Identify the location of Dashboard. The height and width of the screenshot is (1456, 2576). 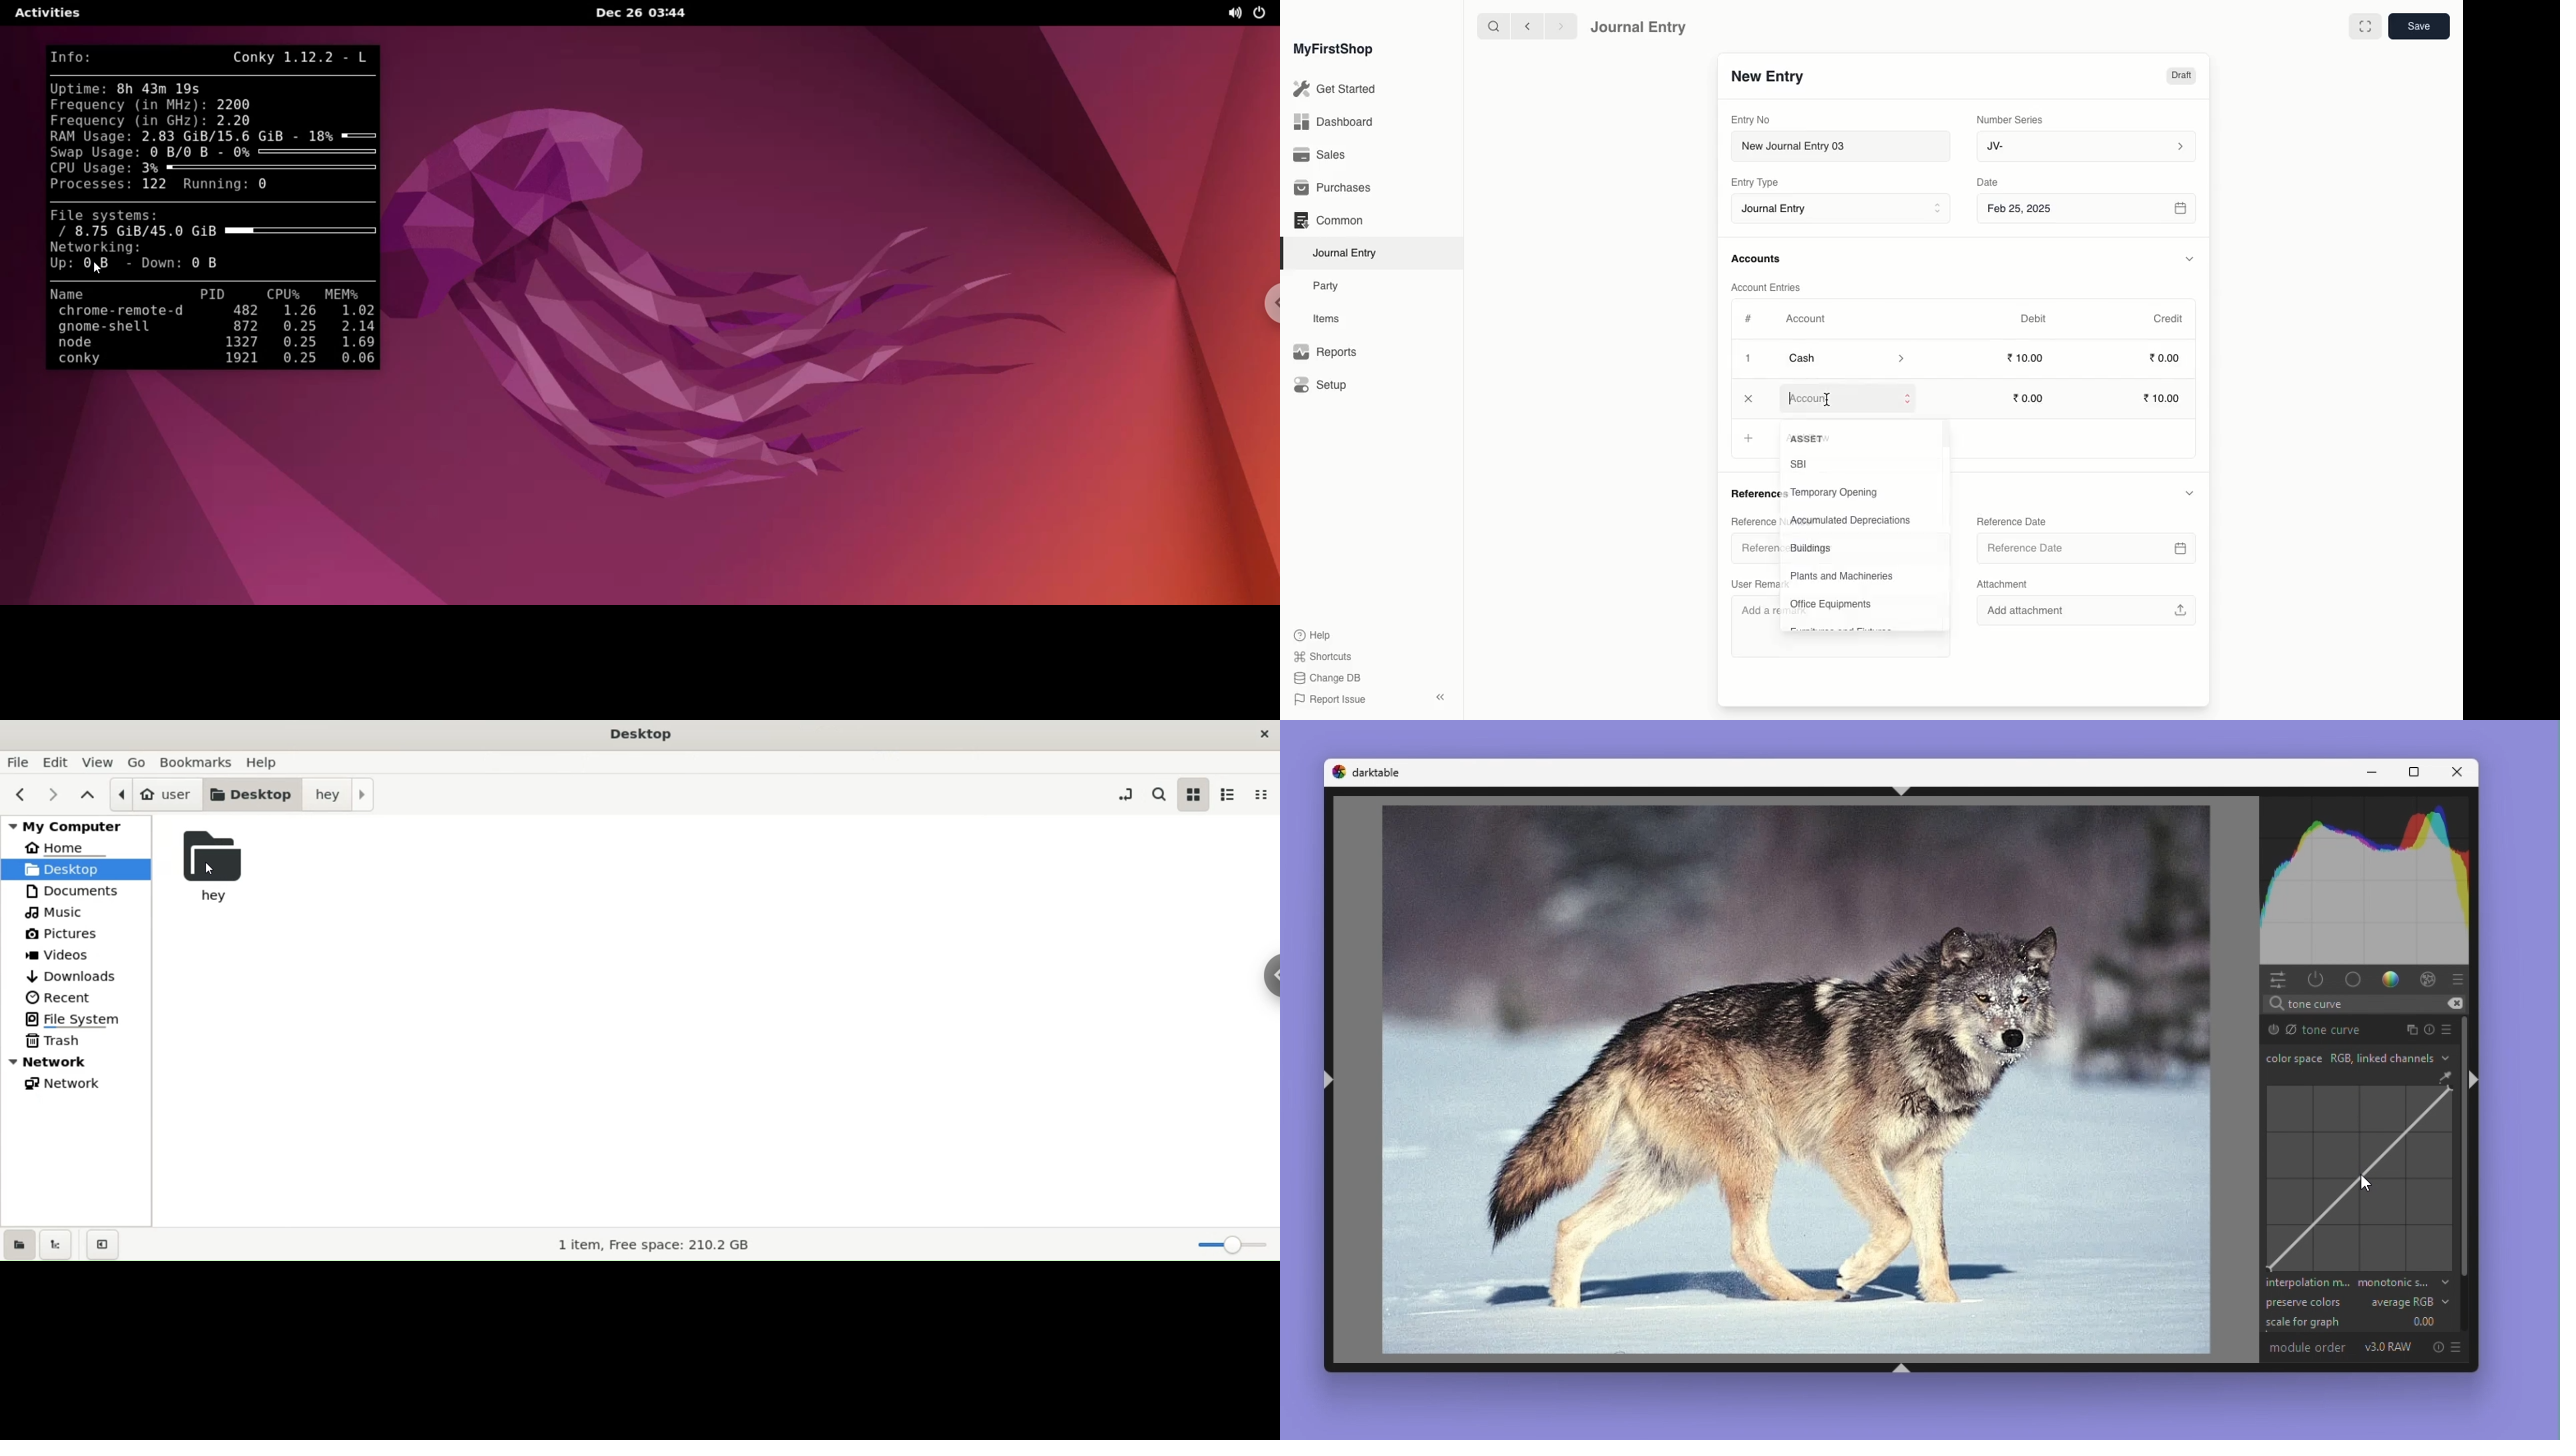
(1333, 121).